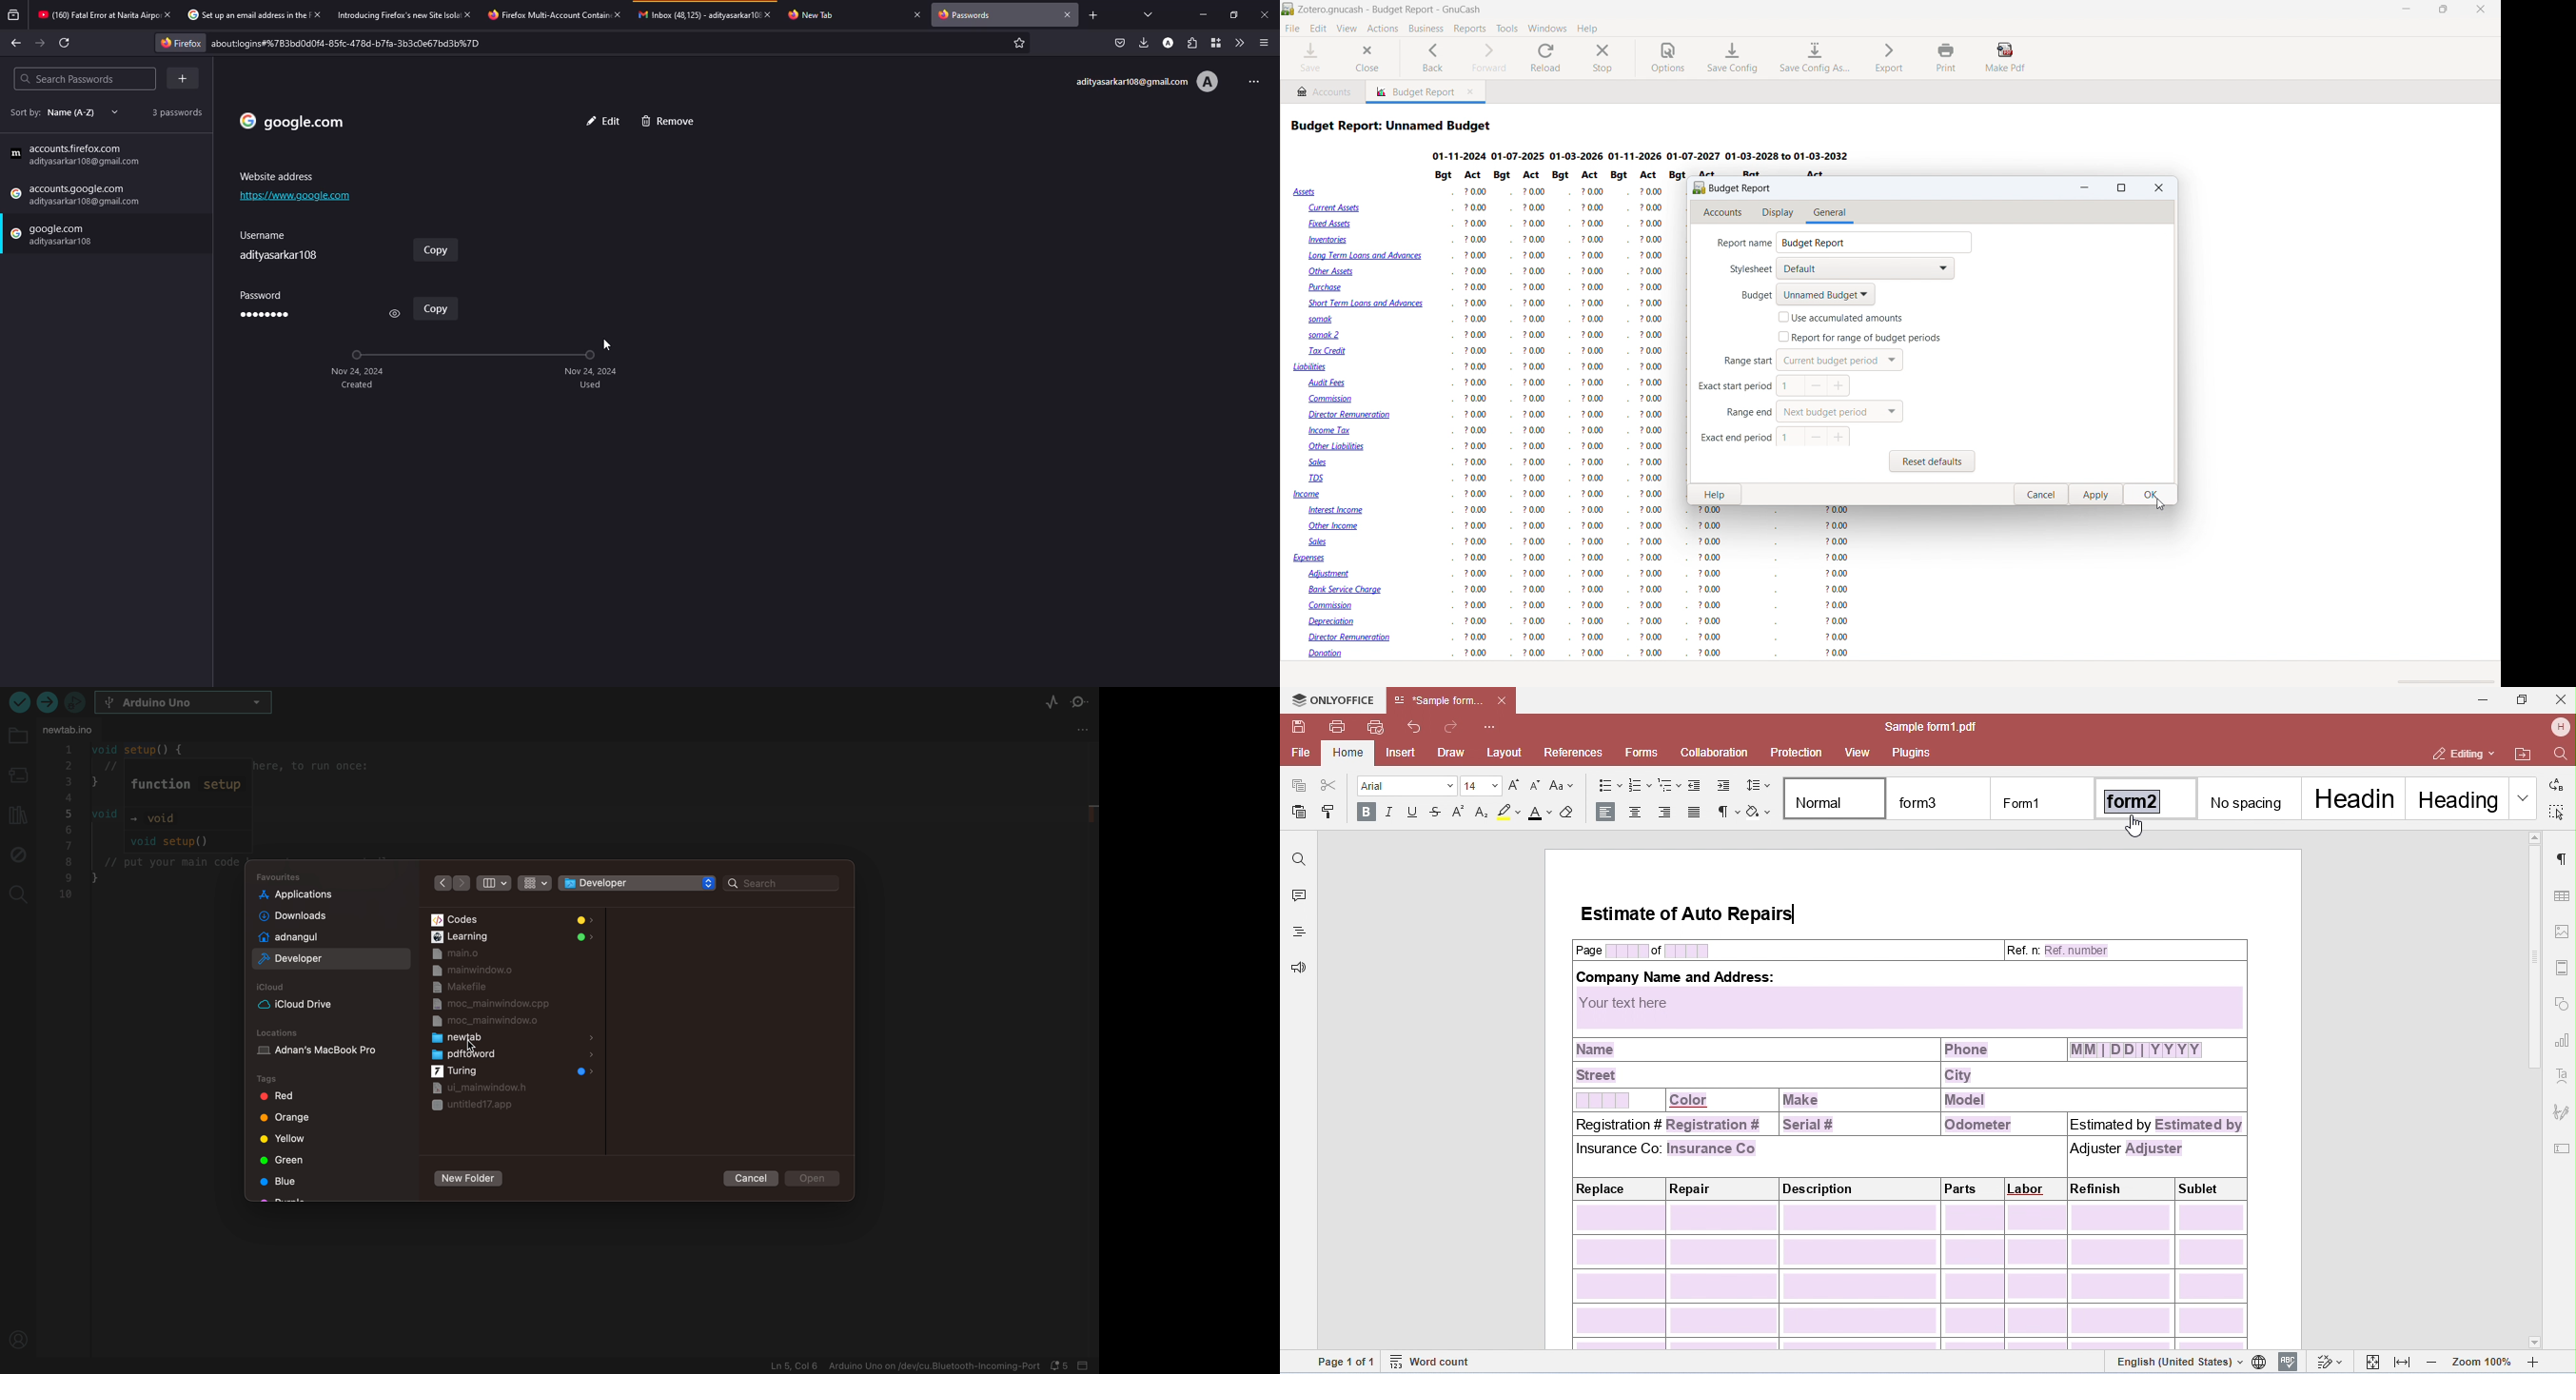 The width and height of the screenshot is (2576, 1400). What do you see at coordinates (351, 43) in the screenshot?
I see `about` at bounding box center [351, 43].